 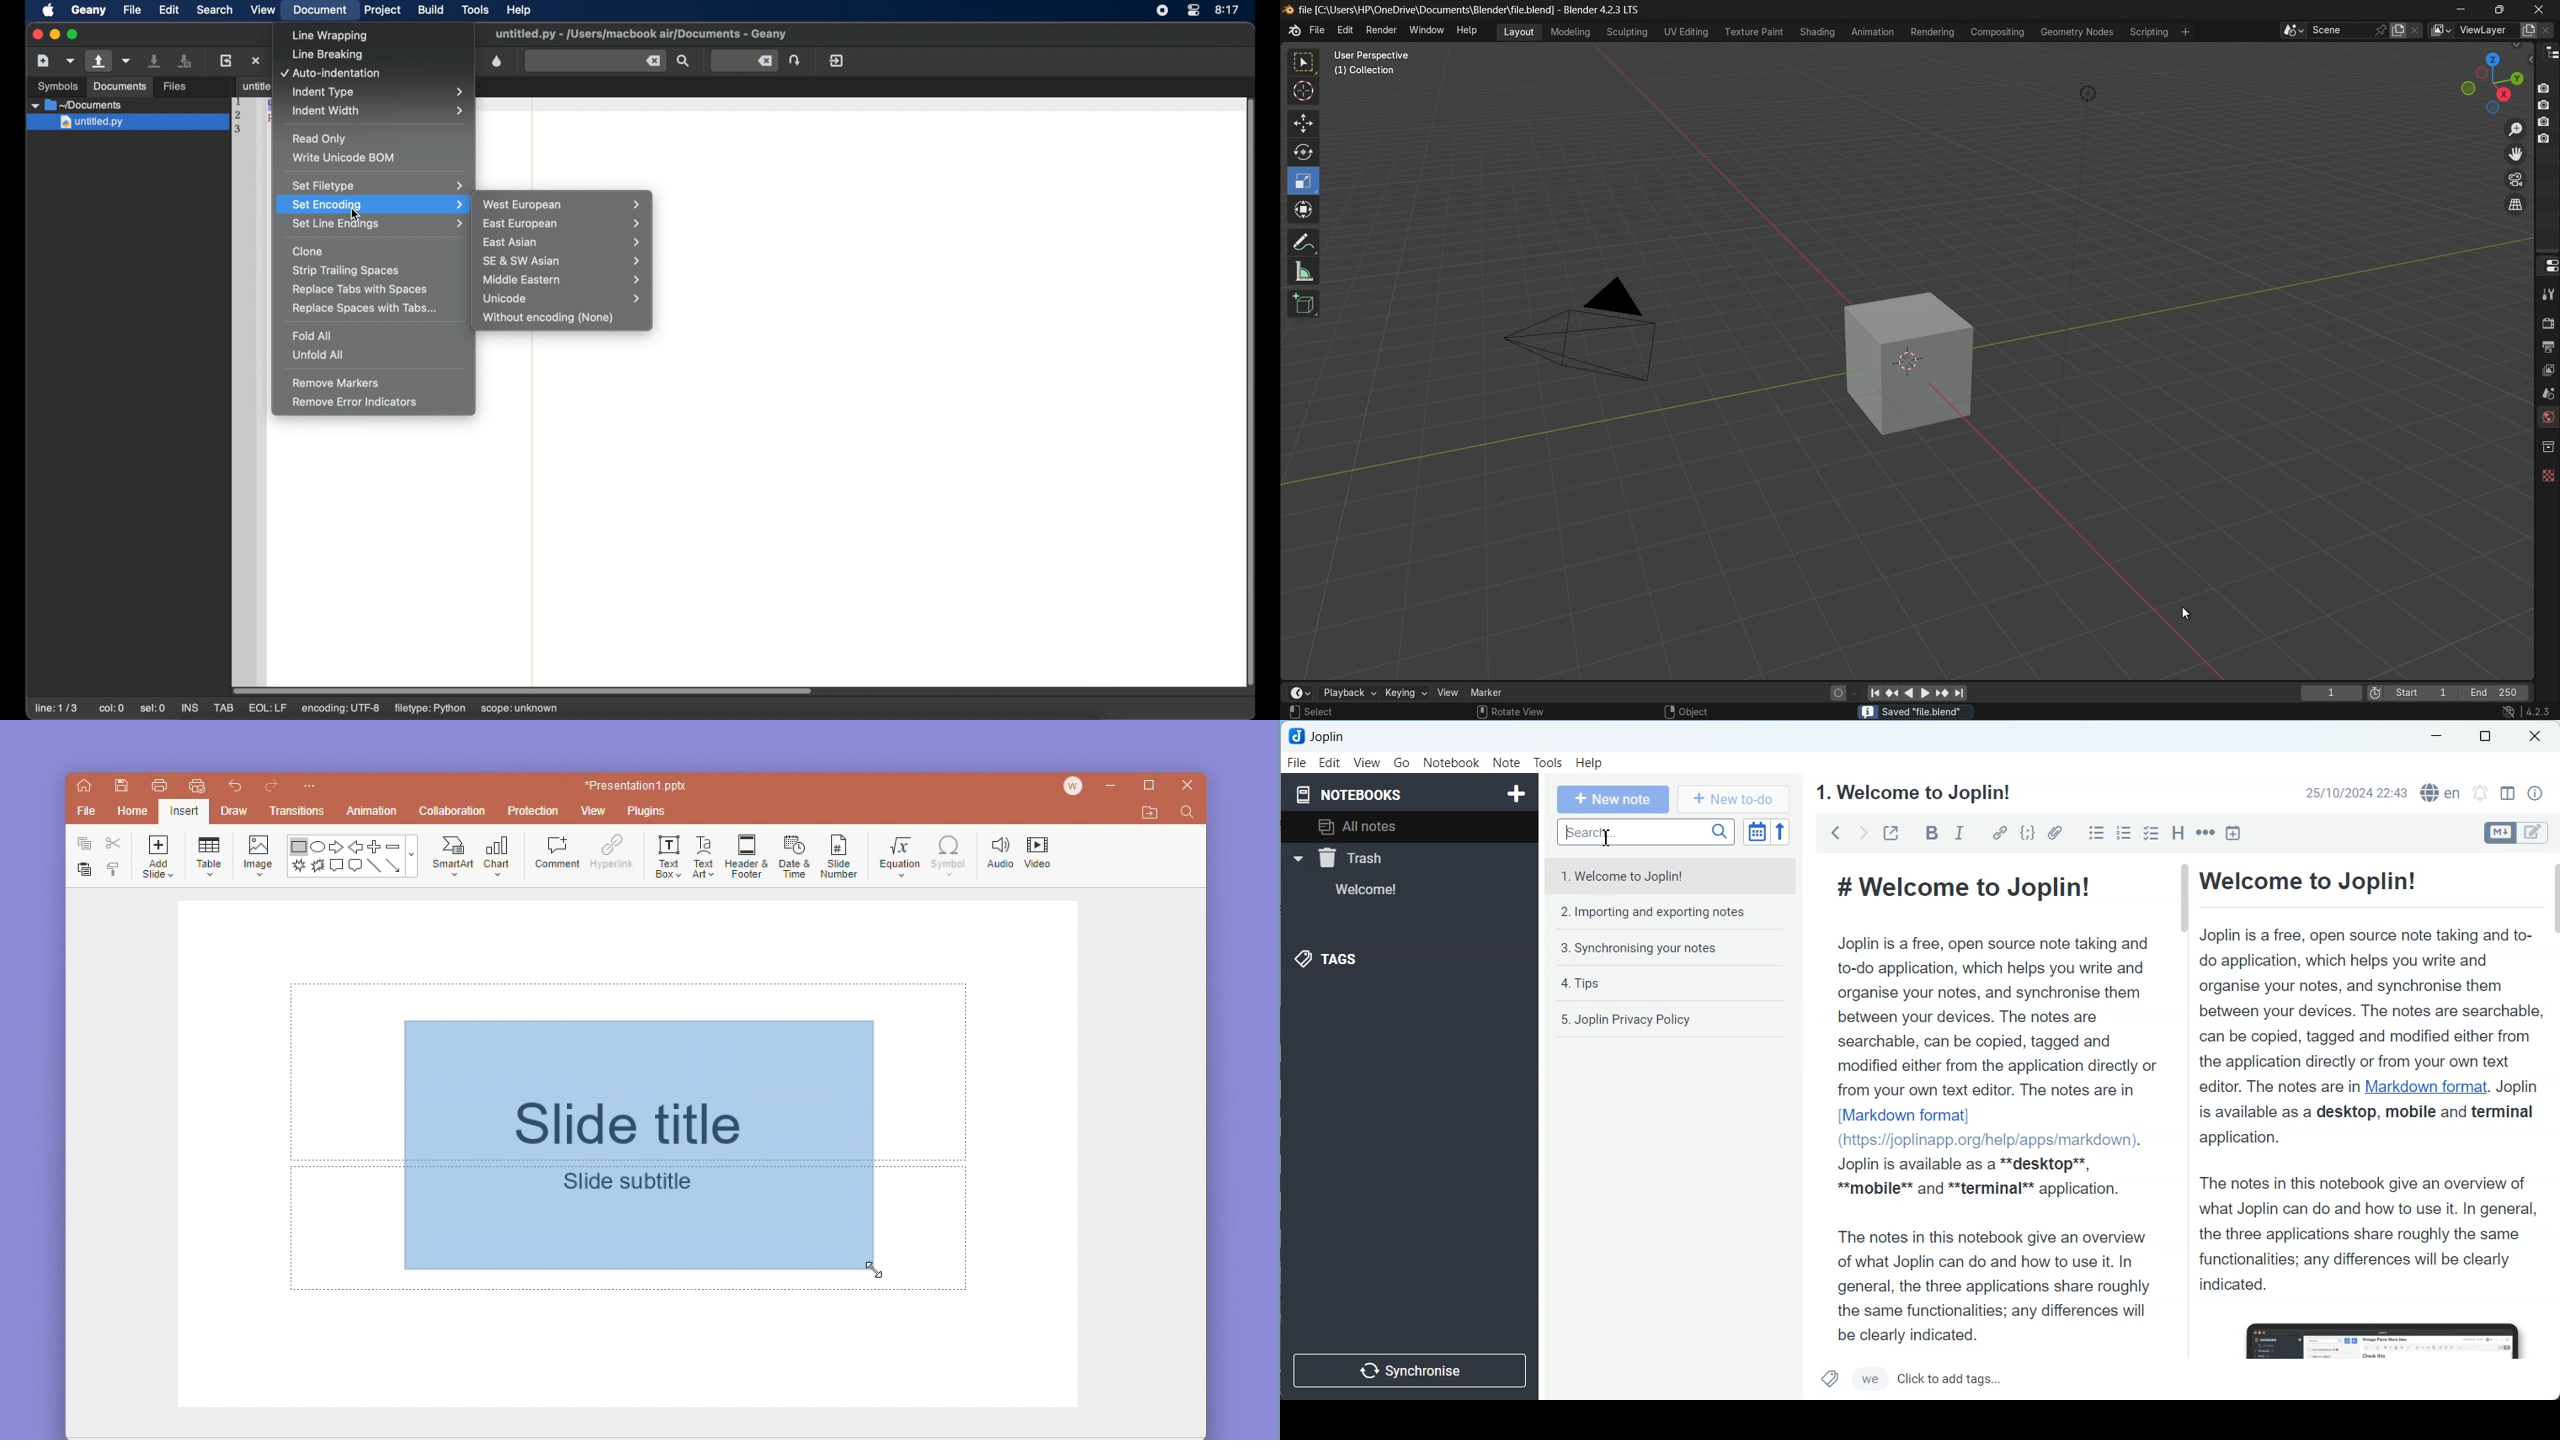 I want to click on Toggle editors, so click(x=2499, y=833).